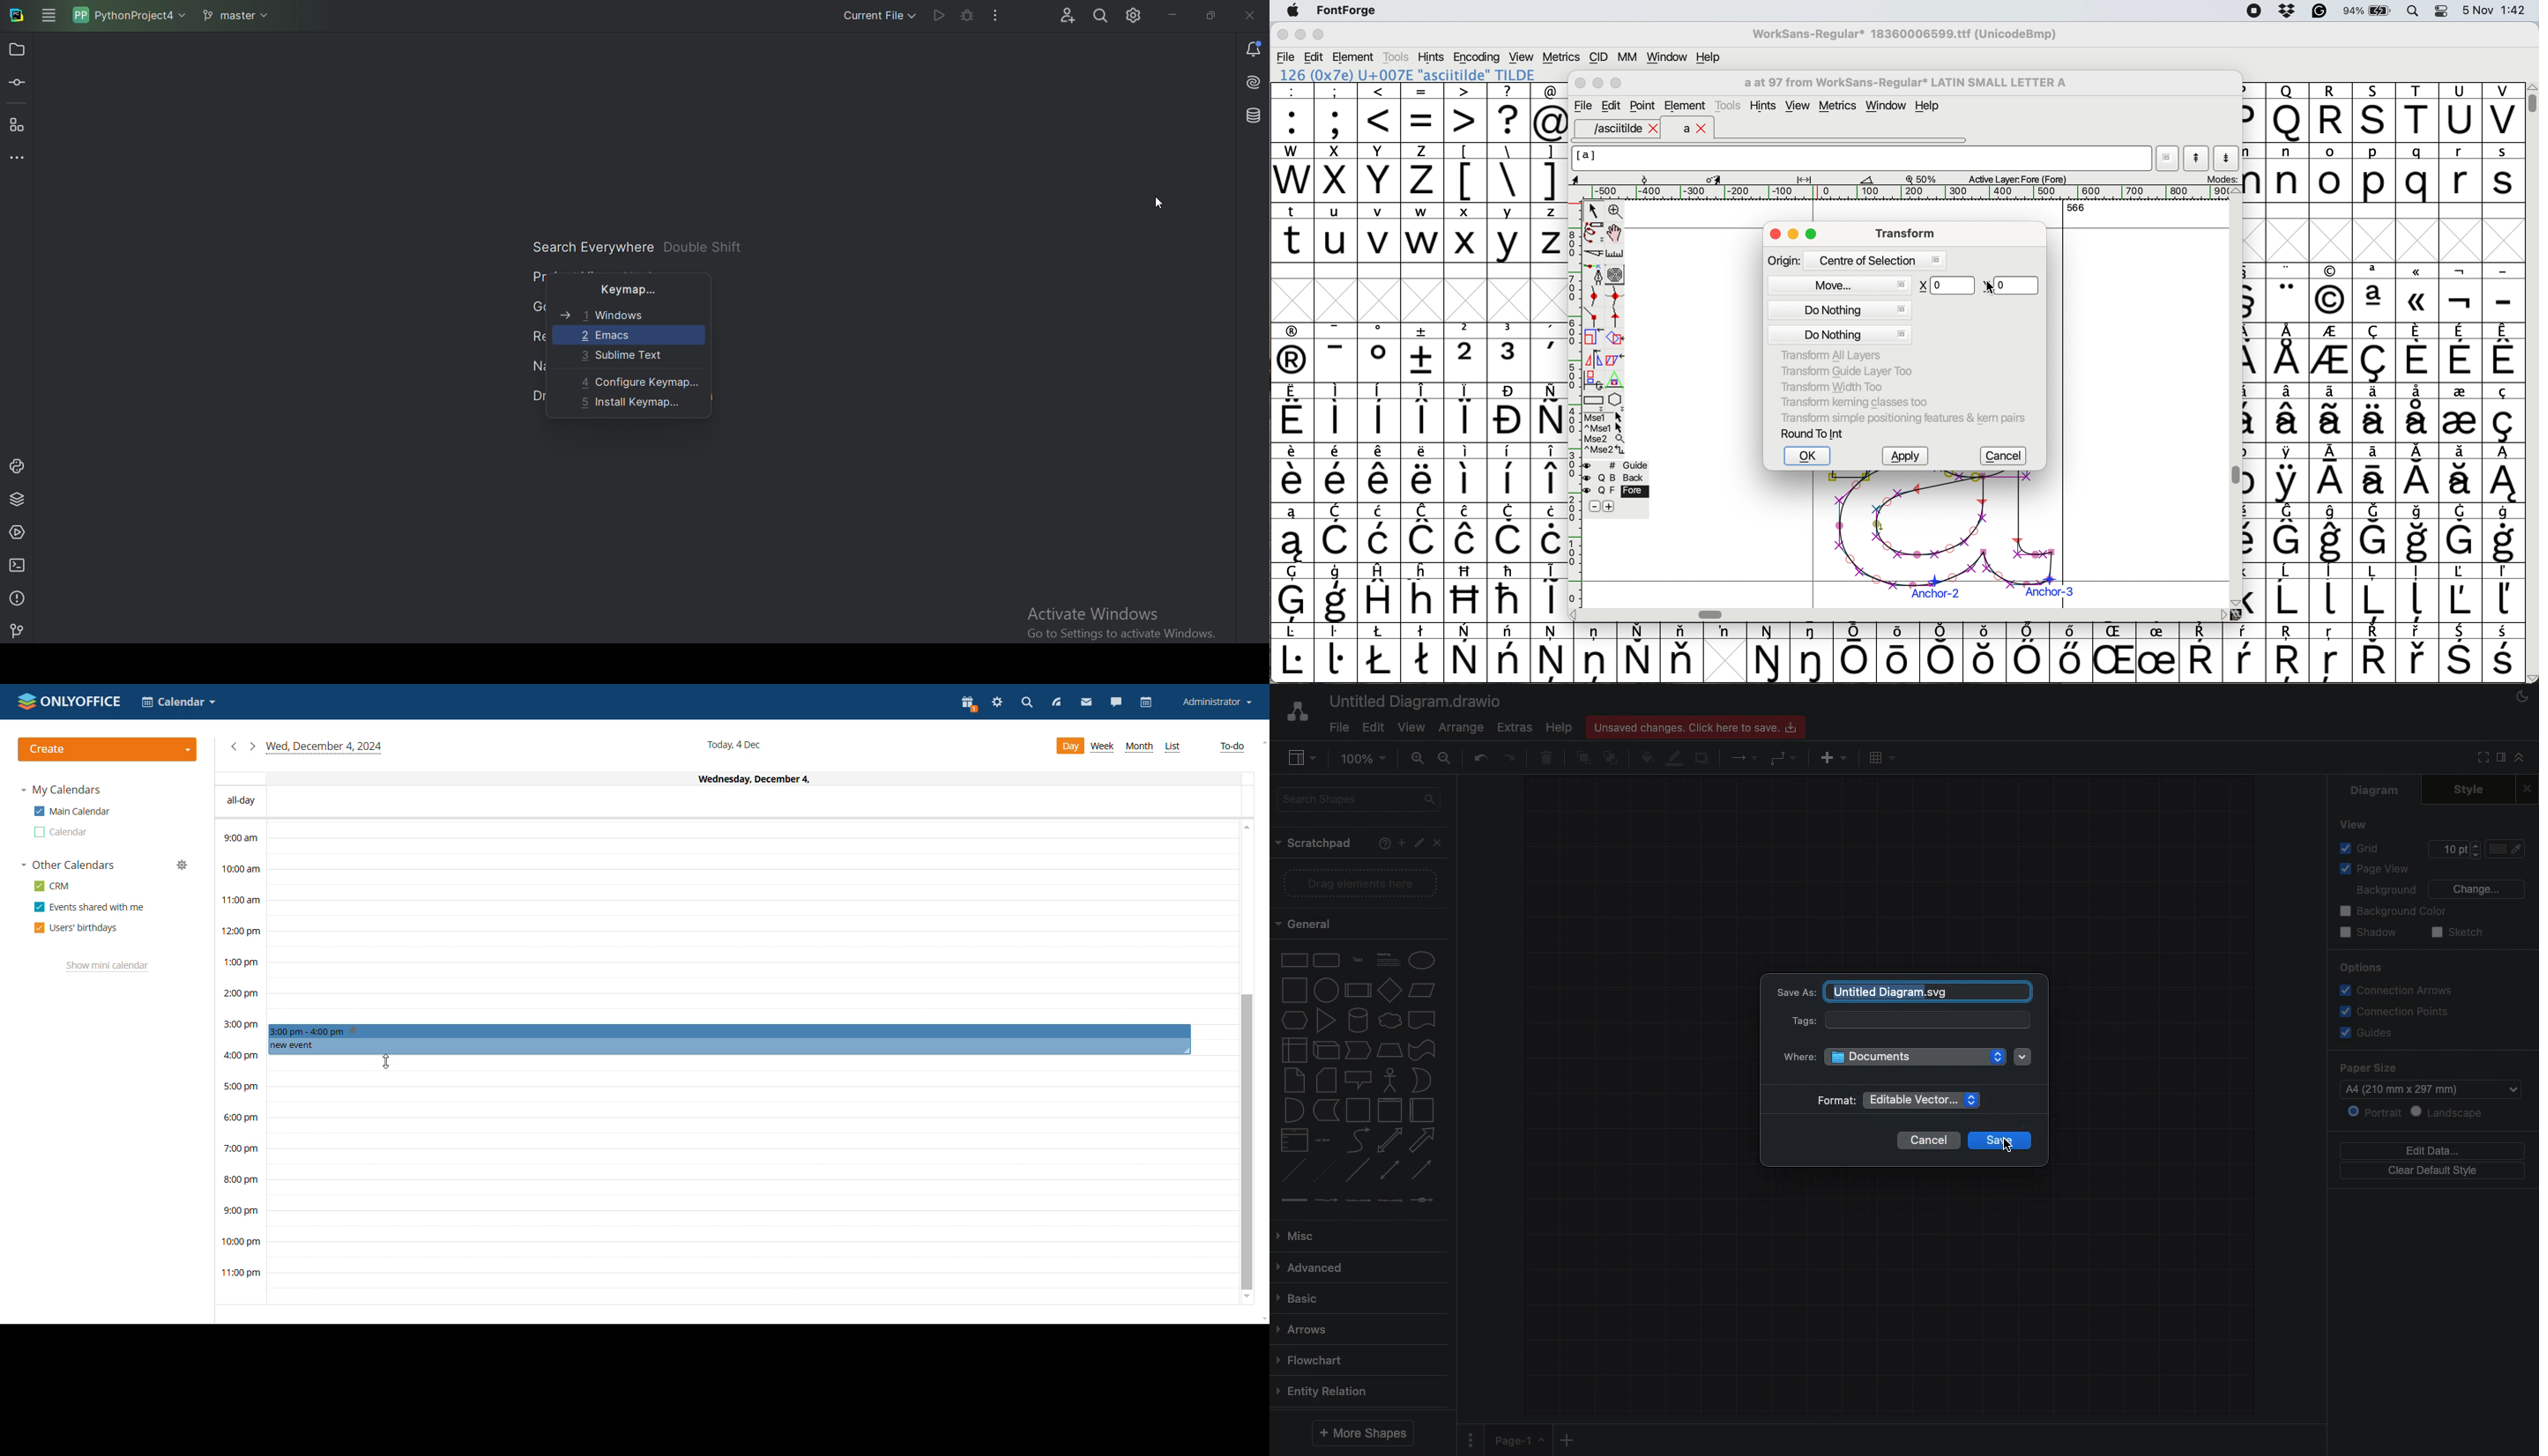 The height and width of the screenshot is (1456, 2548). Describe the element at coordinates (1306, 1236) in the screenshot. I see `Misc` at that location.